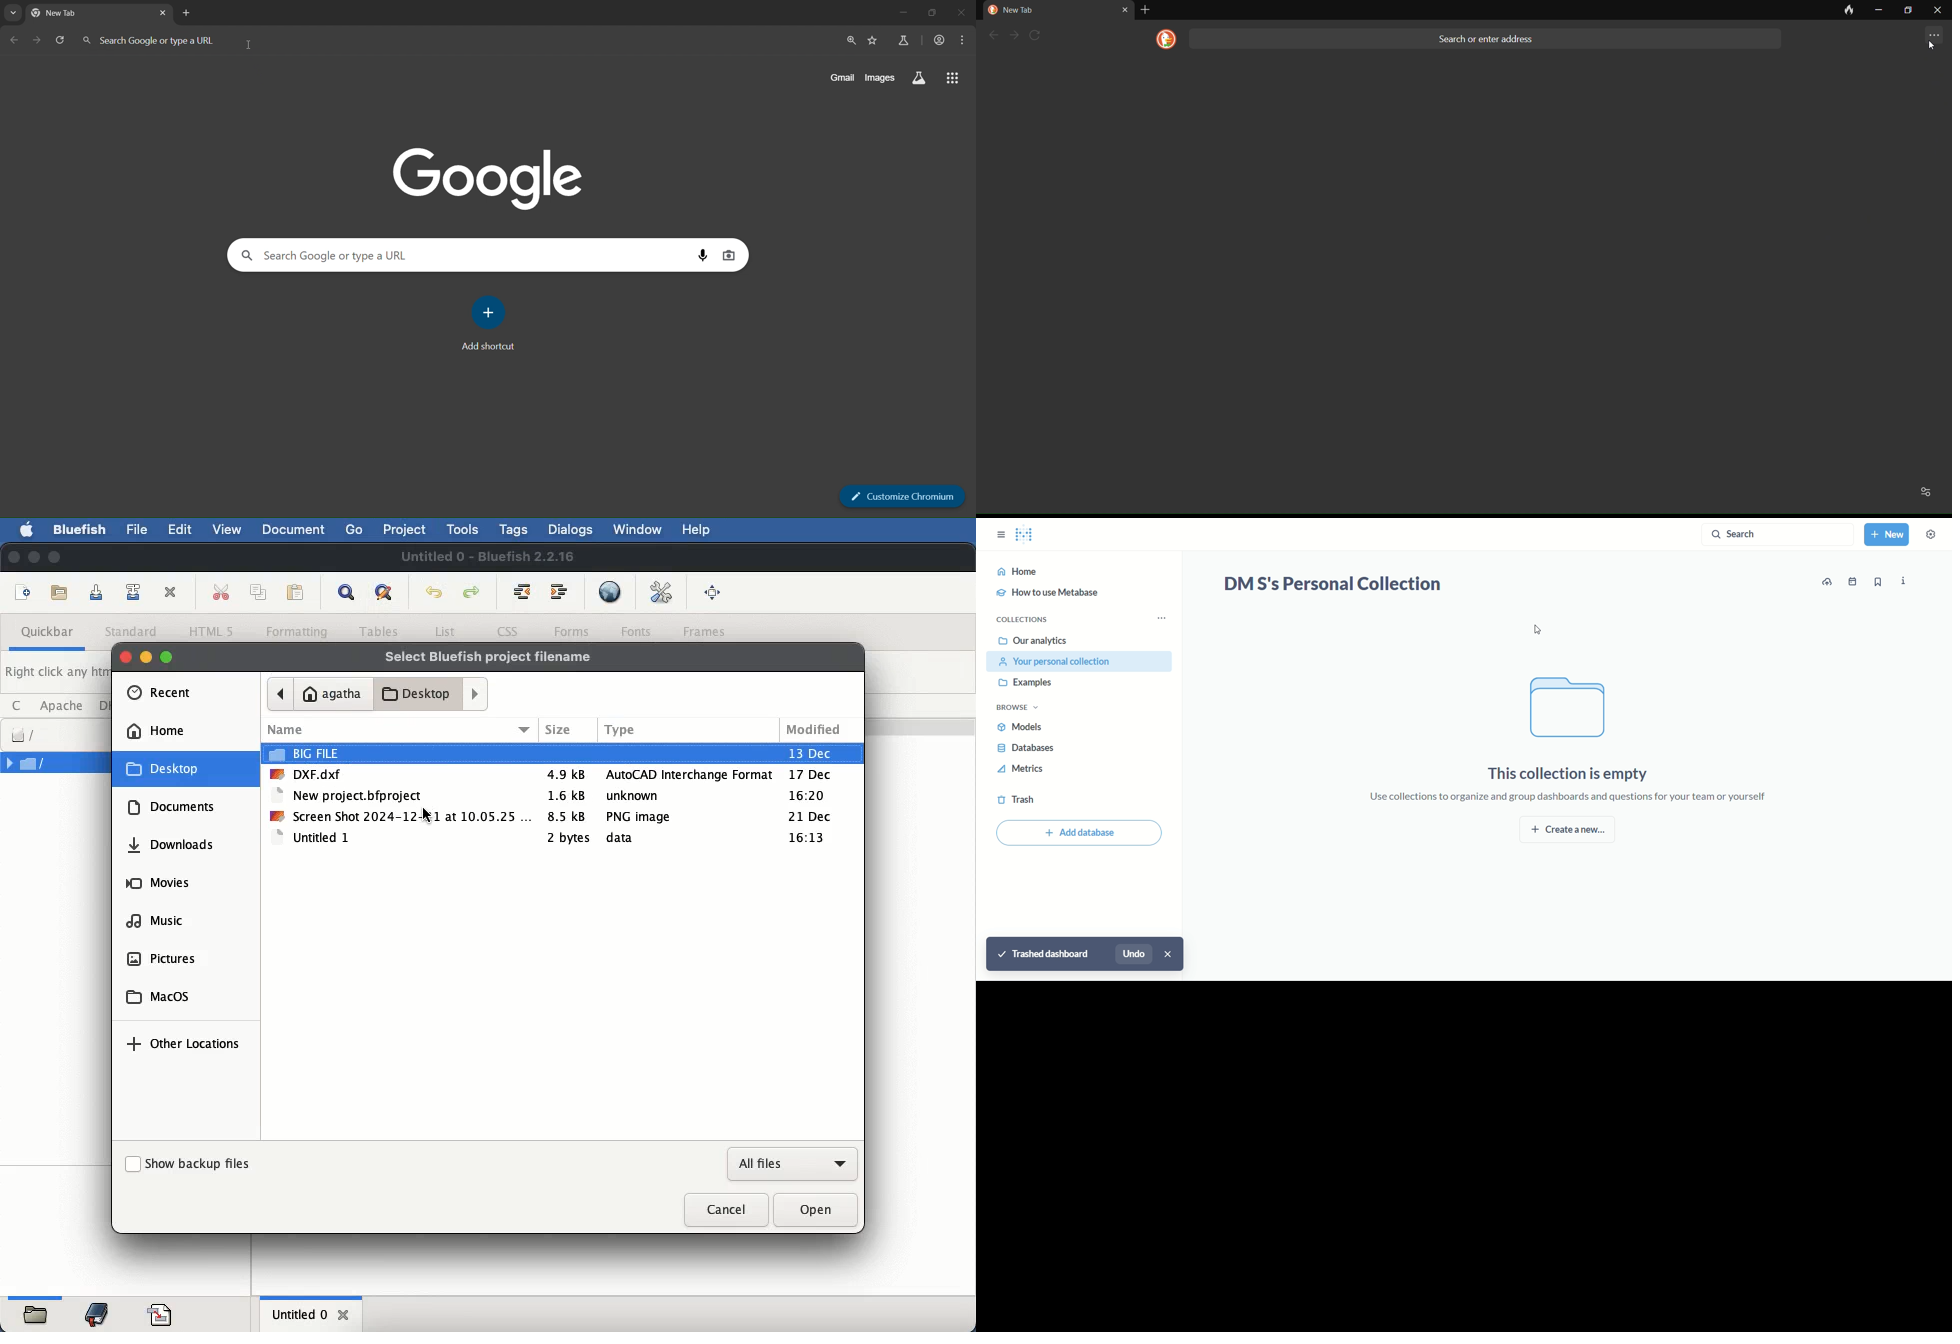 This screenshot has width=1960, height=1344. What do you see at coordinates (1024, 729) in the screenshot?
I see `models` at bounding box center [1024, 729].